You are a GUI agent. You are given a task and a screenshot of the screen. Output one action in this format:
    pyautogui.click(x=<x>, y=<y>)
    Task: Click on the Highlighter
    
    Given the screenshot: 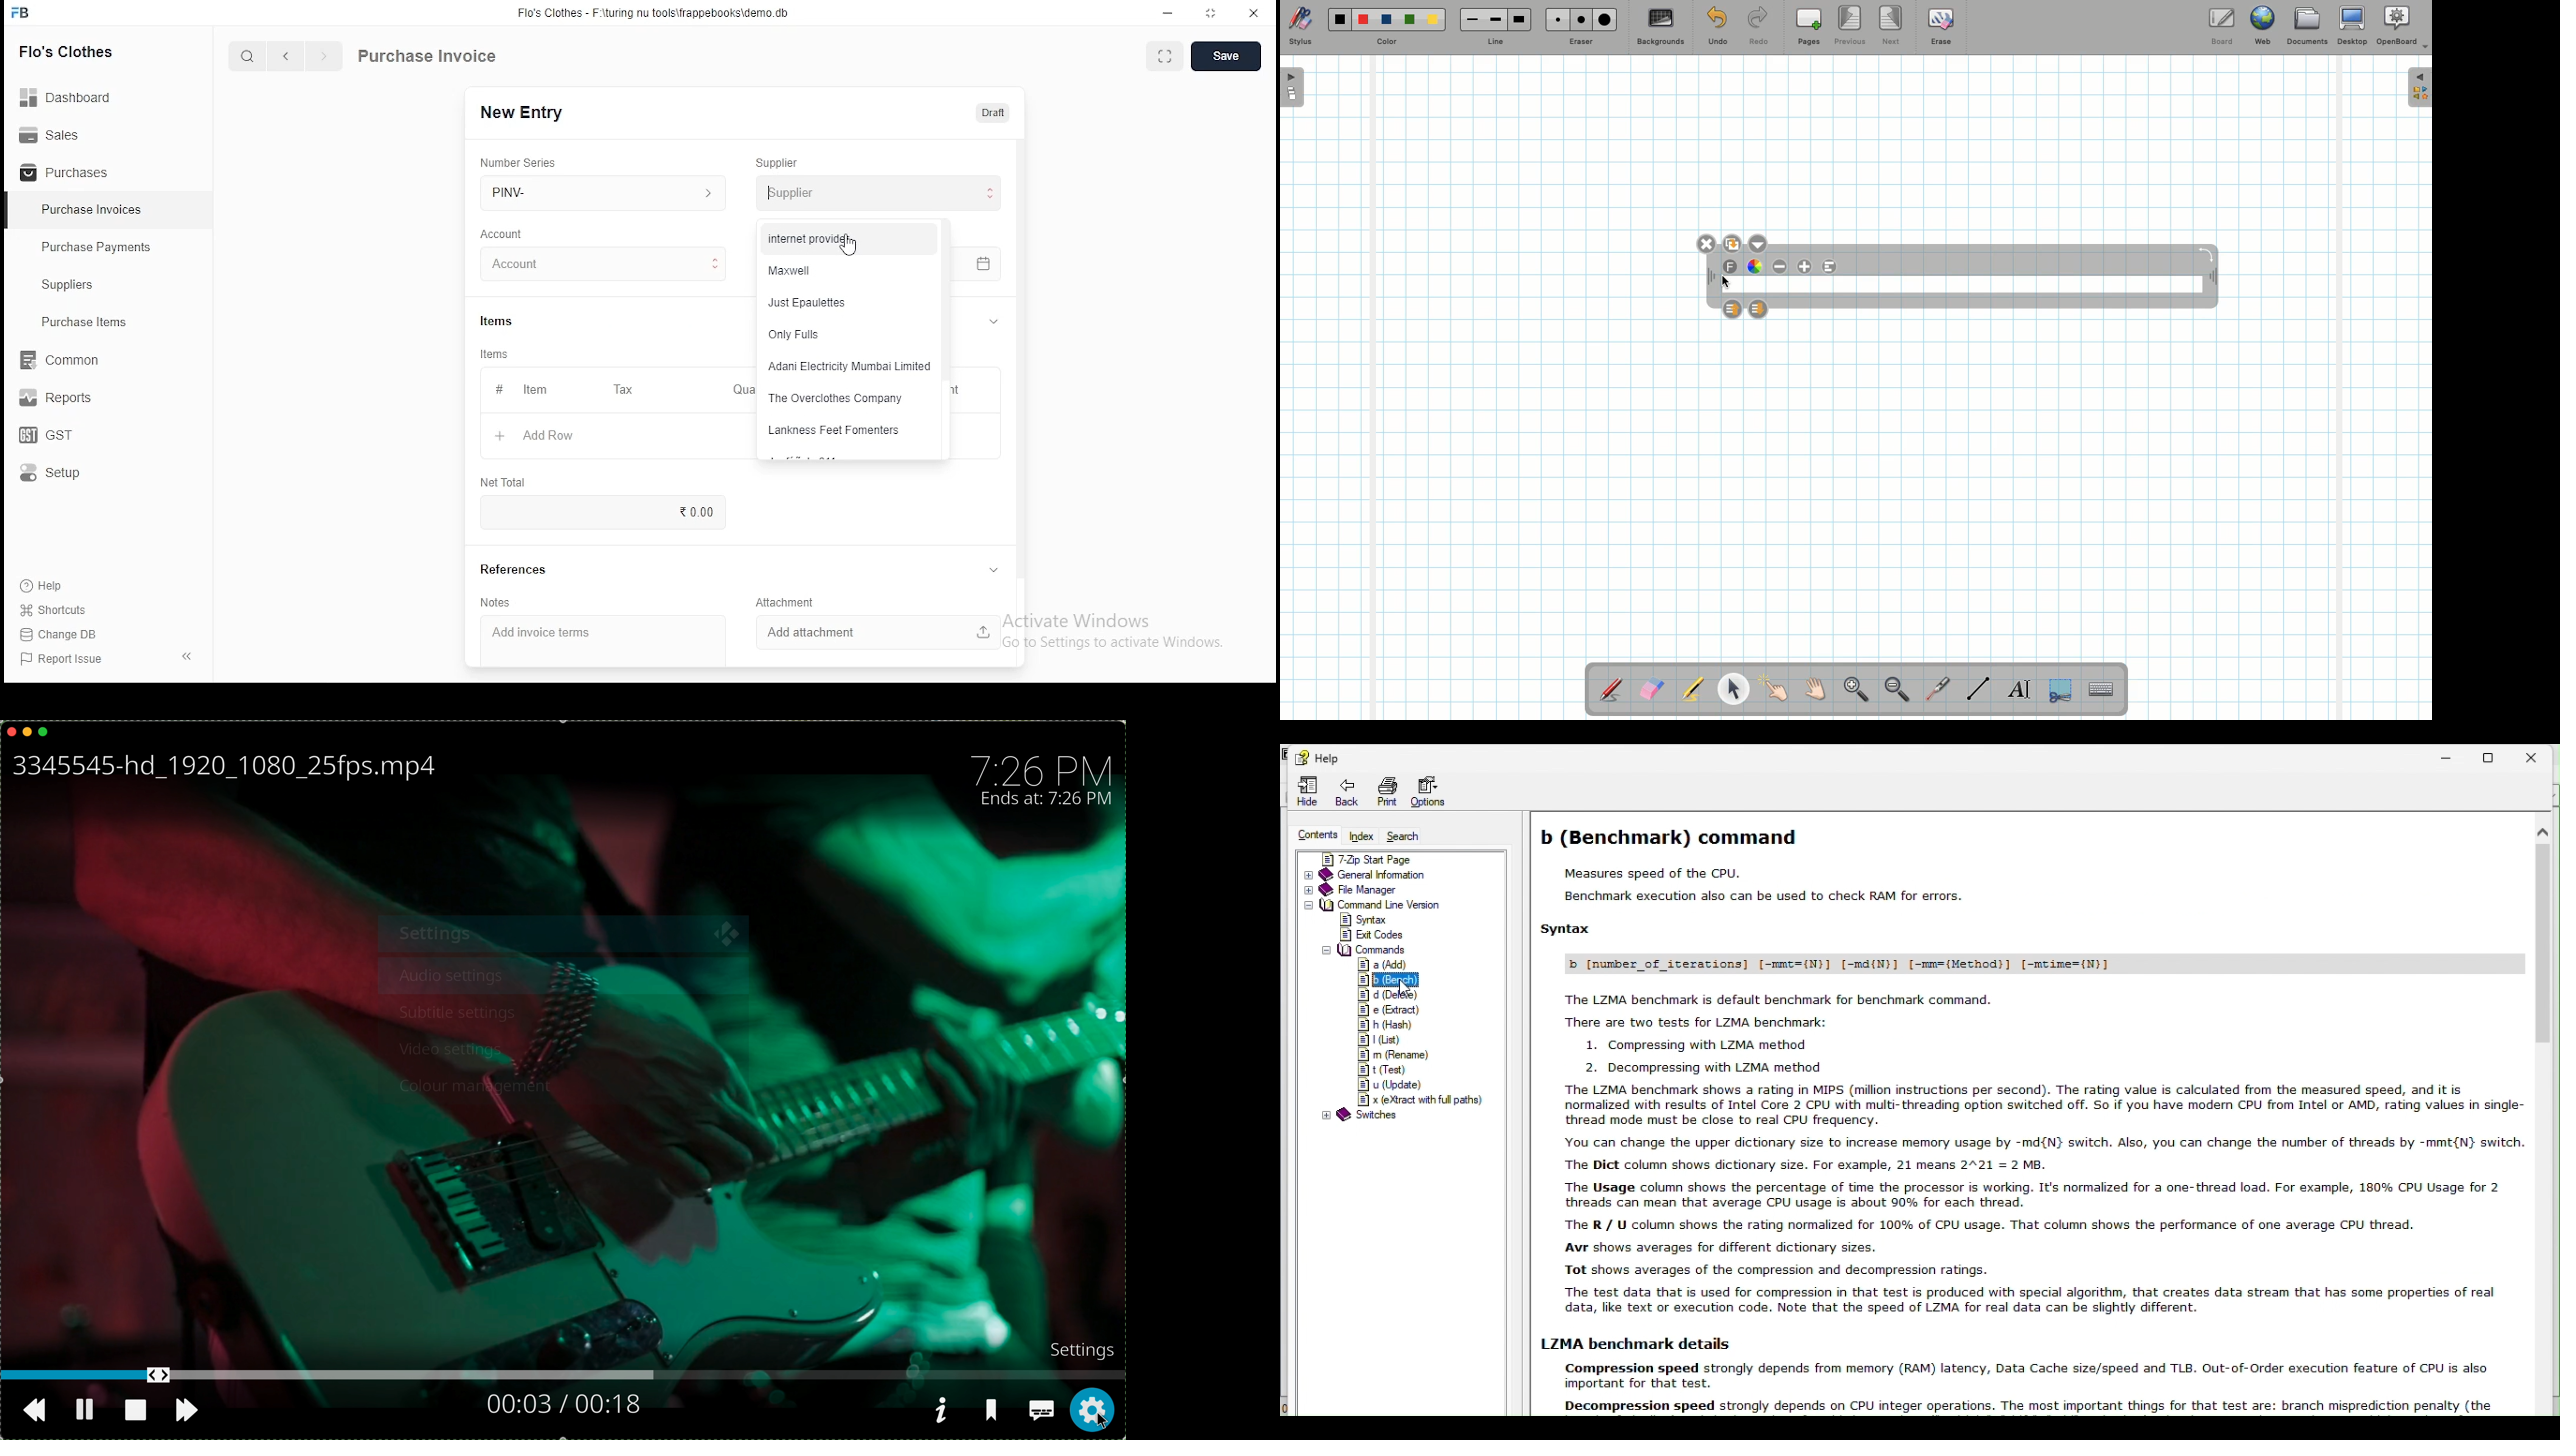 What is the action you would take?
    pyautogui.click(x=1691, y=690)
    